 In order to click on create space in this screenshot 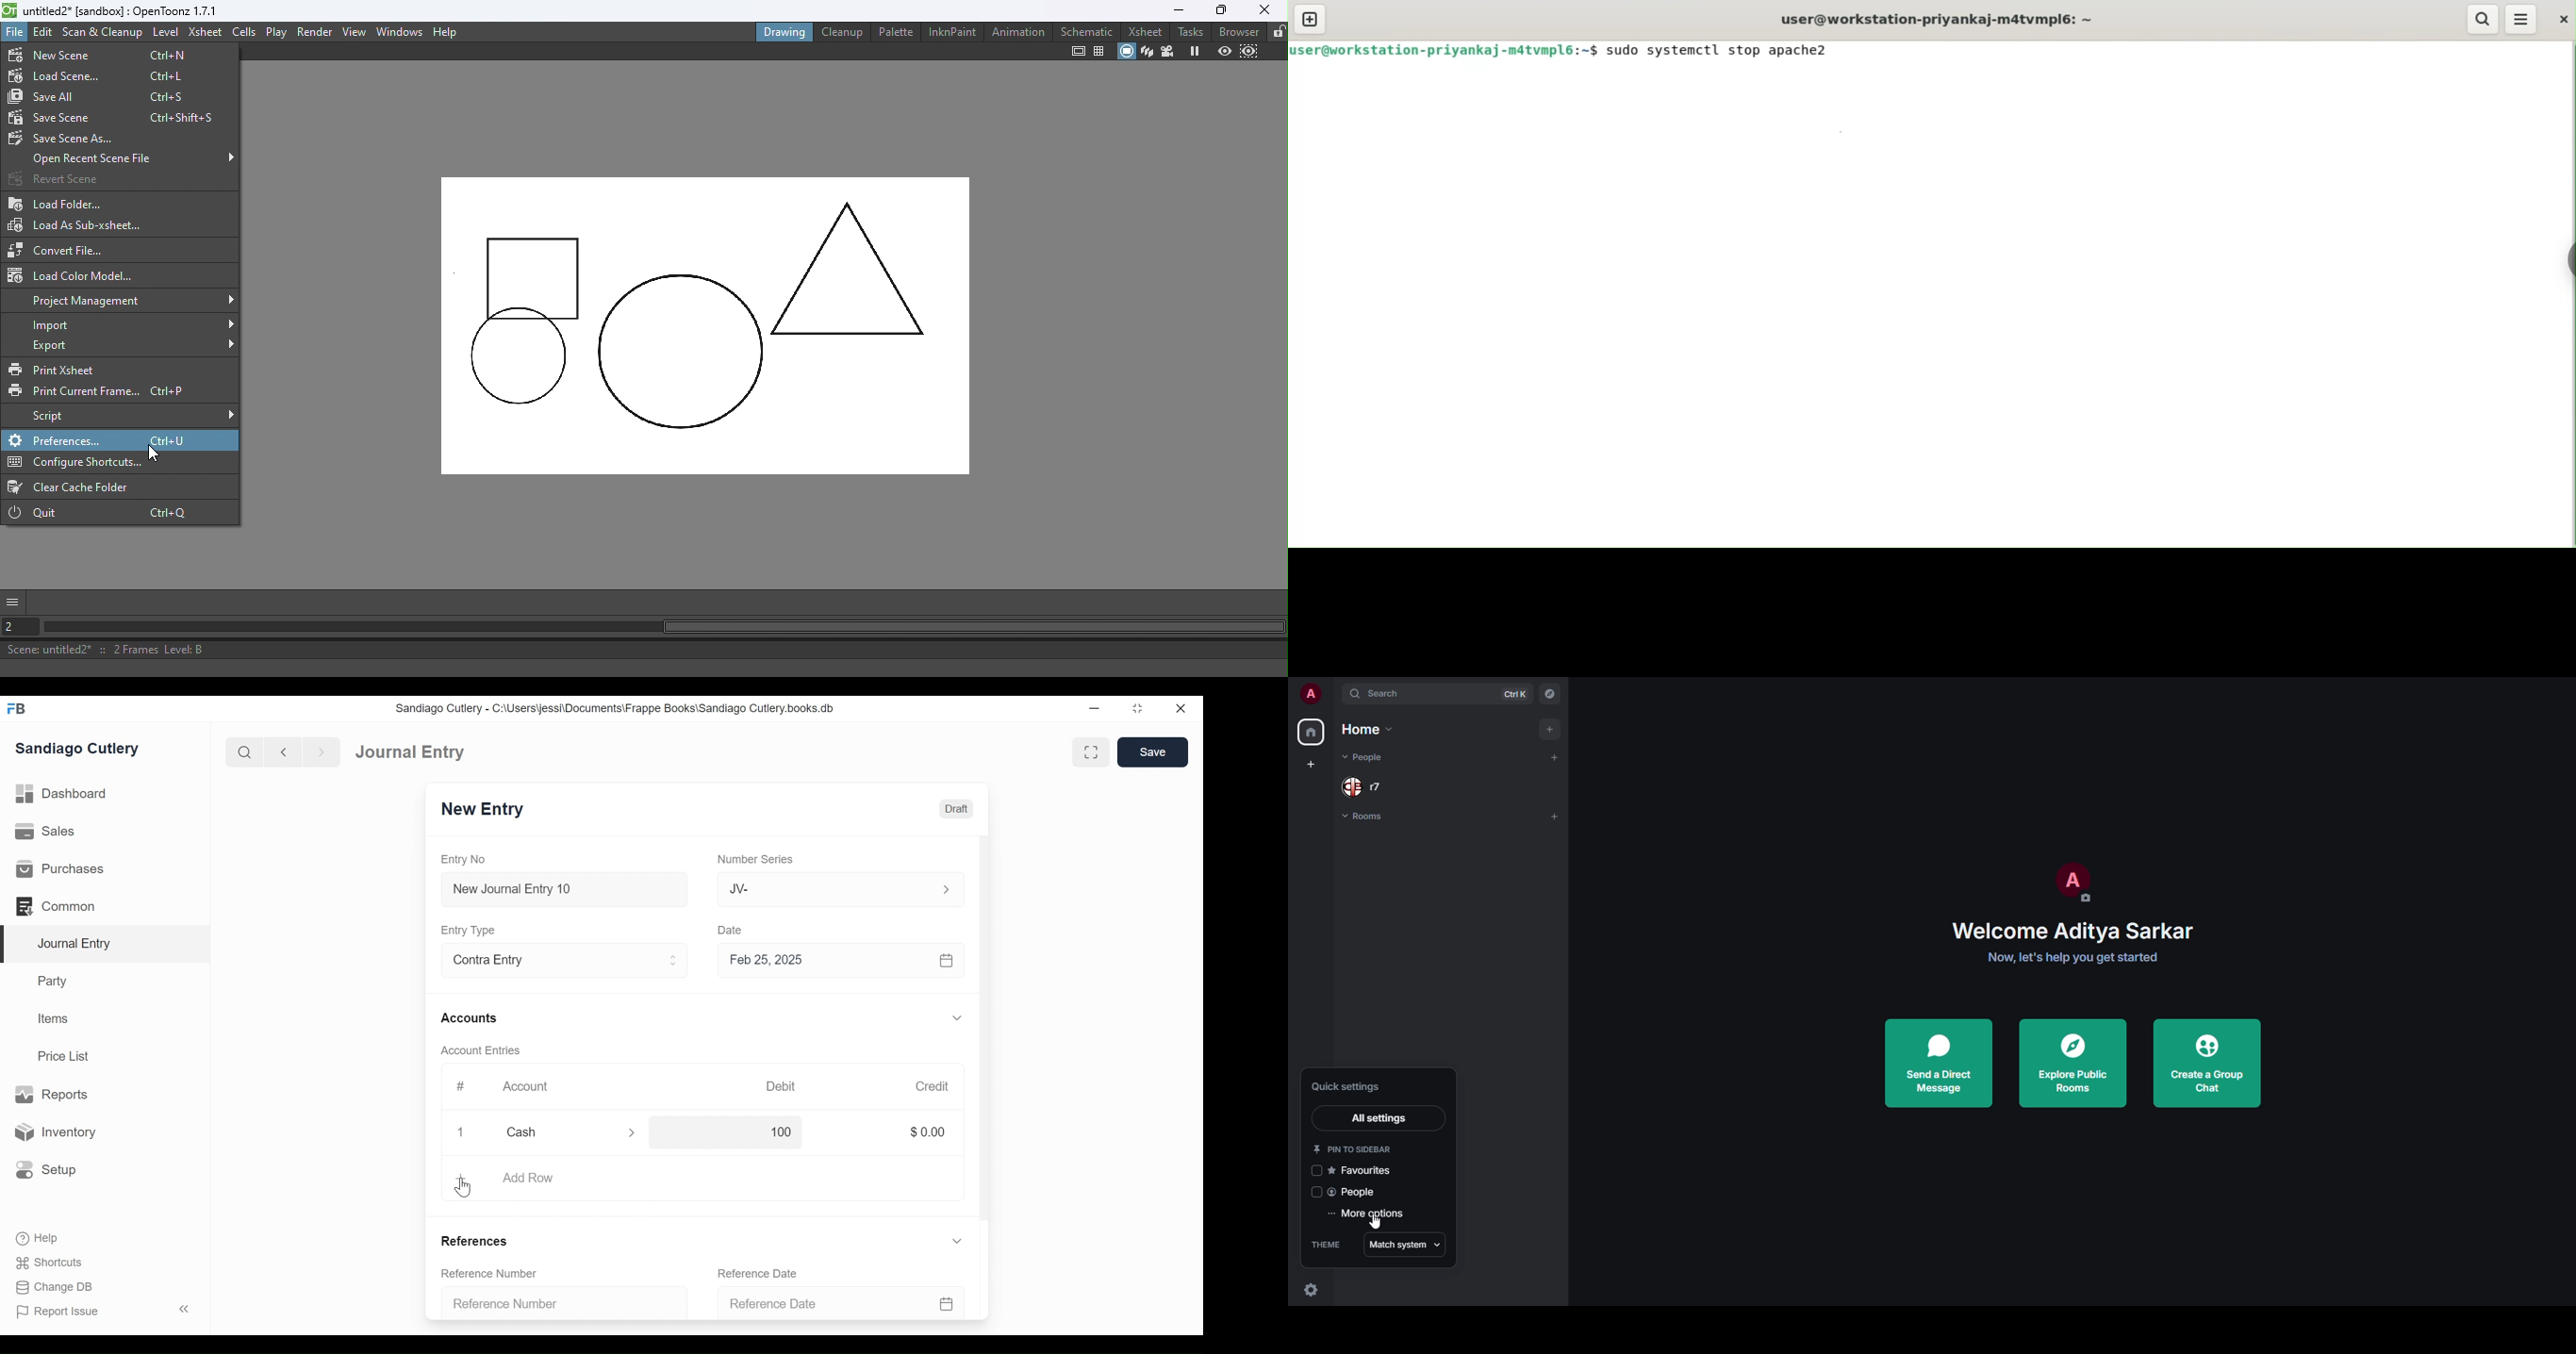, I will do `click(1312, 766)`.